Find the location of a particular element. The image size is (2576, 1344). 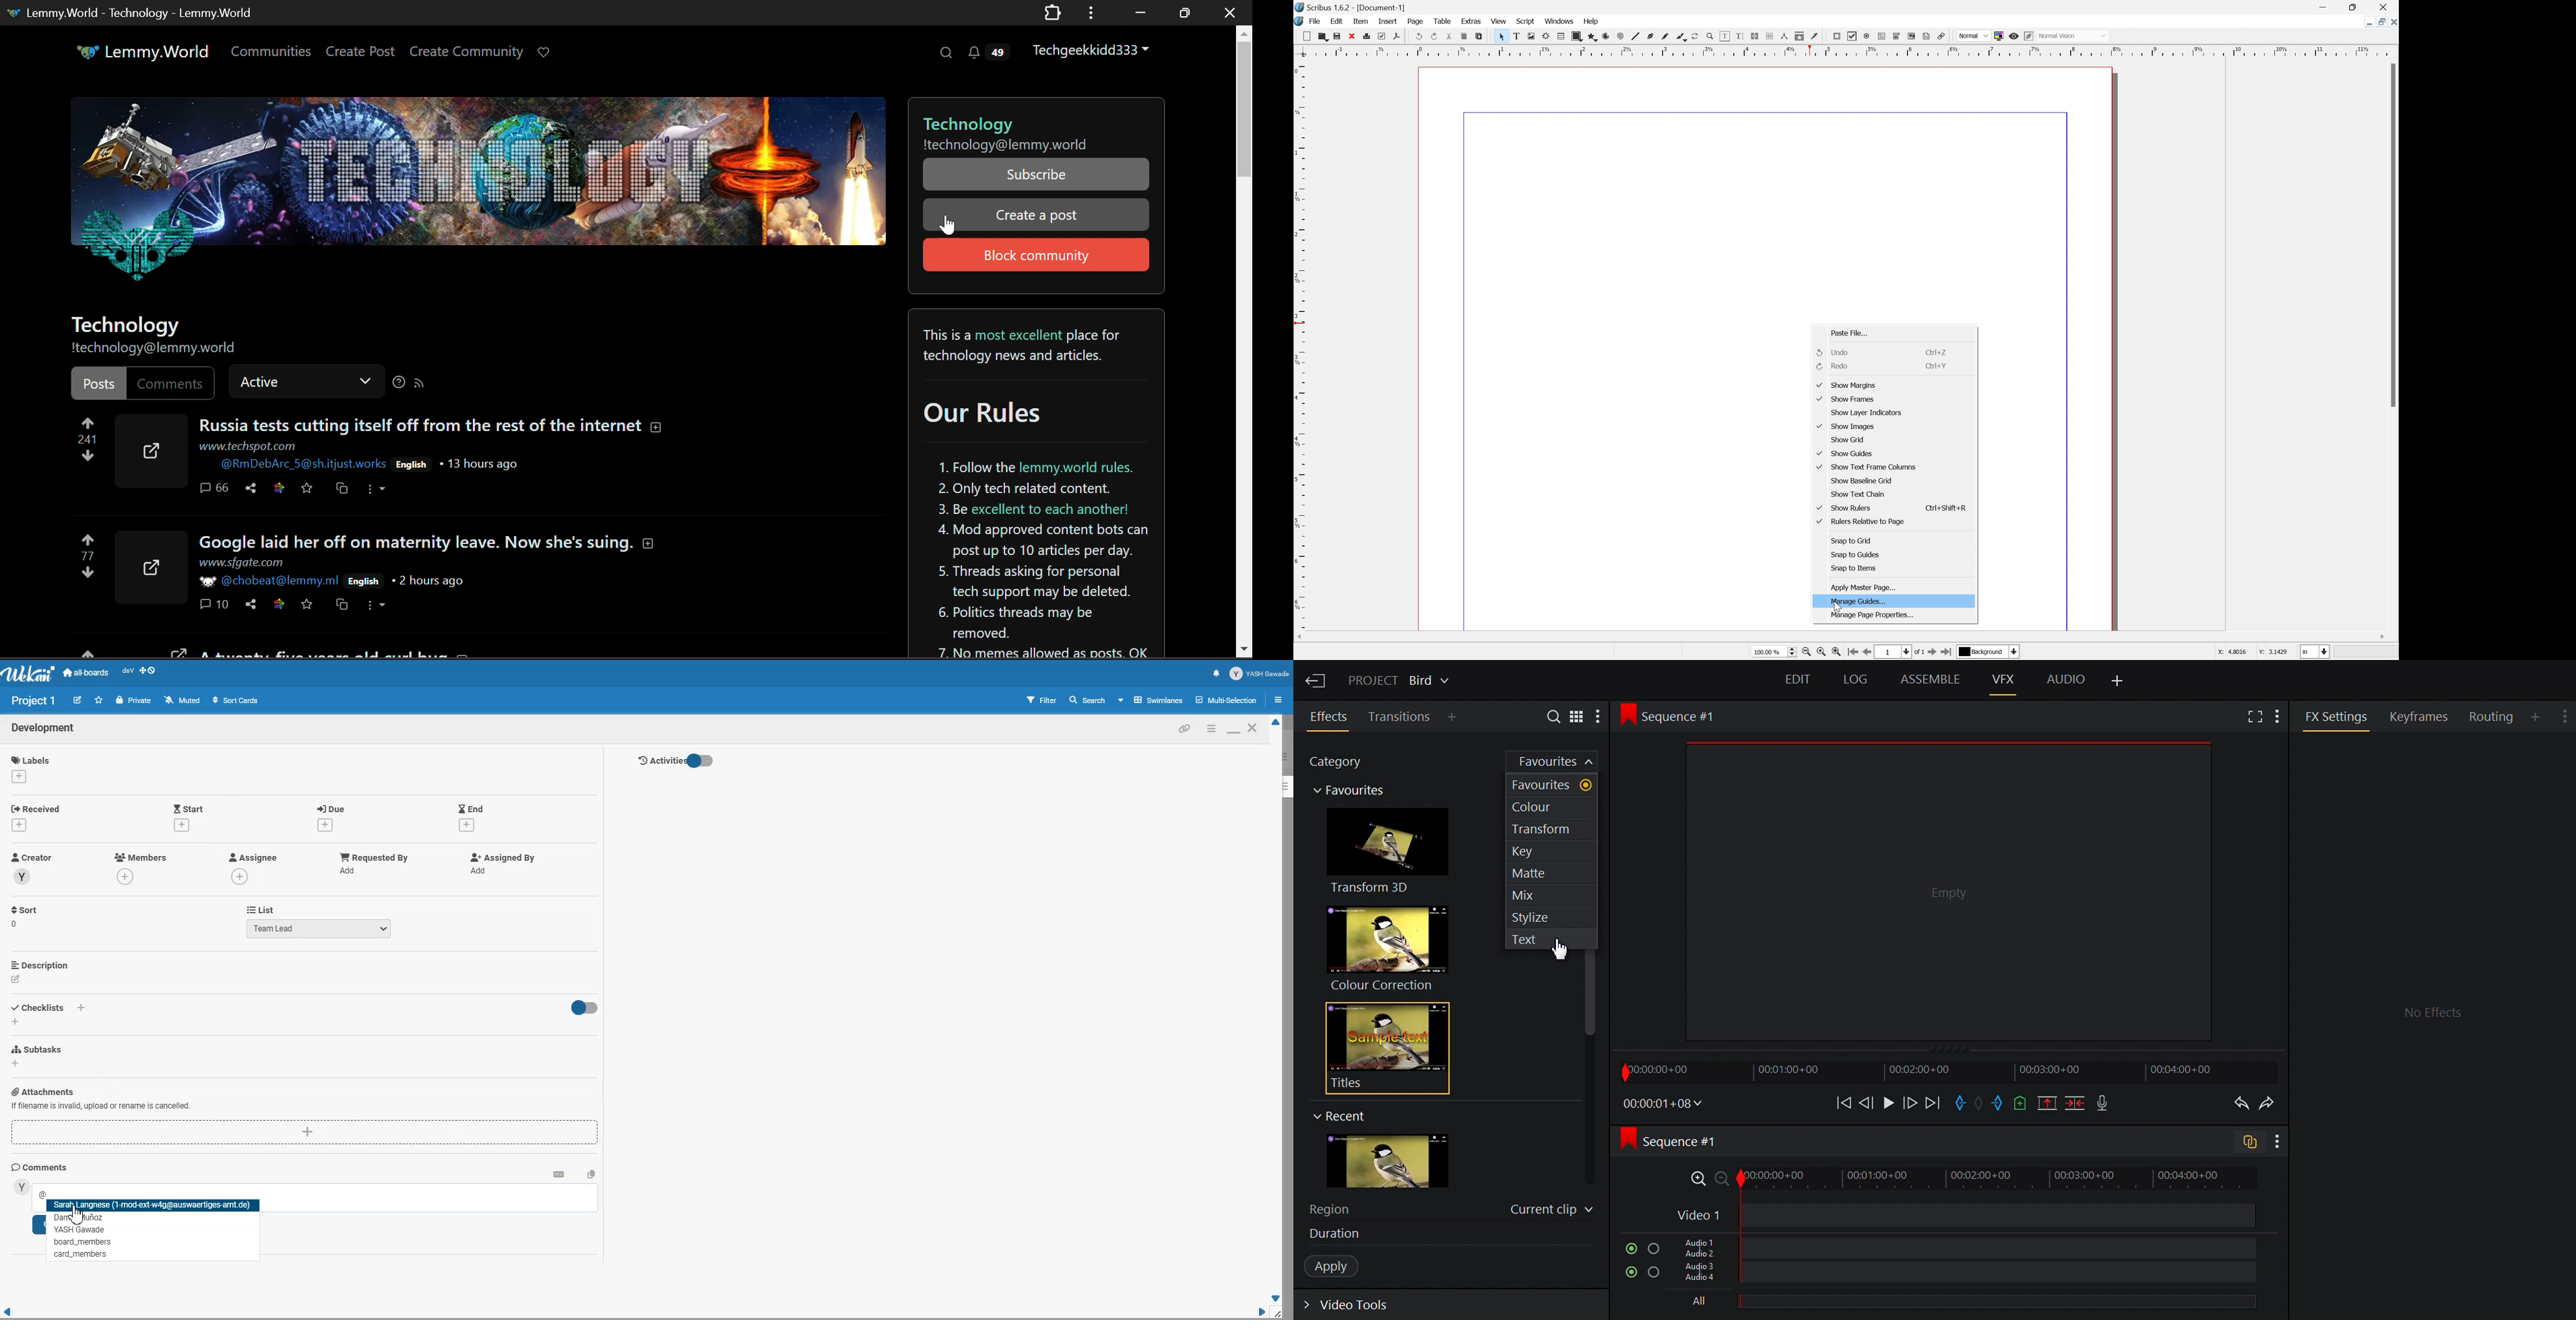

Comments is located at coordinates (40, 1167).